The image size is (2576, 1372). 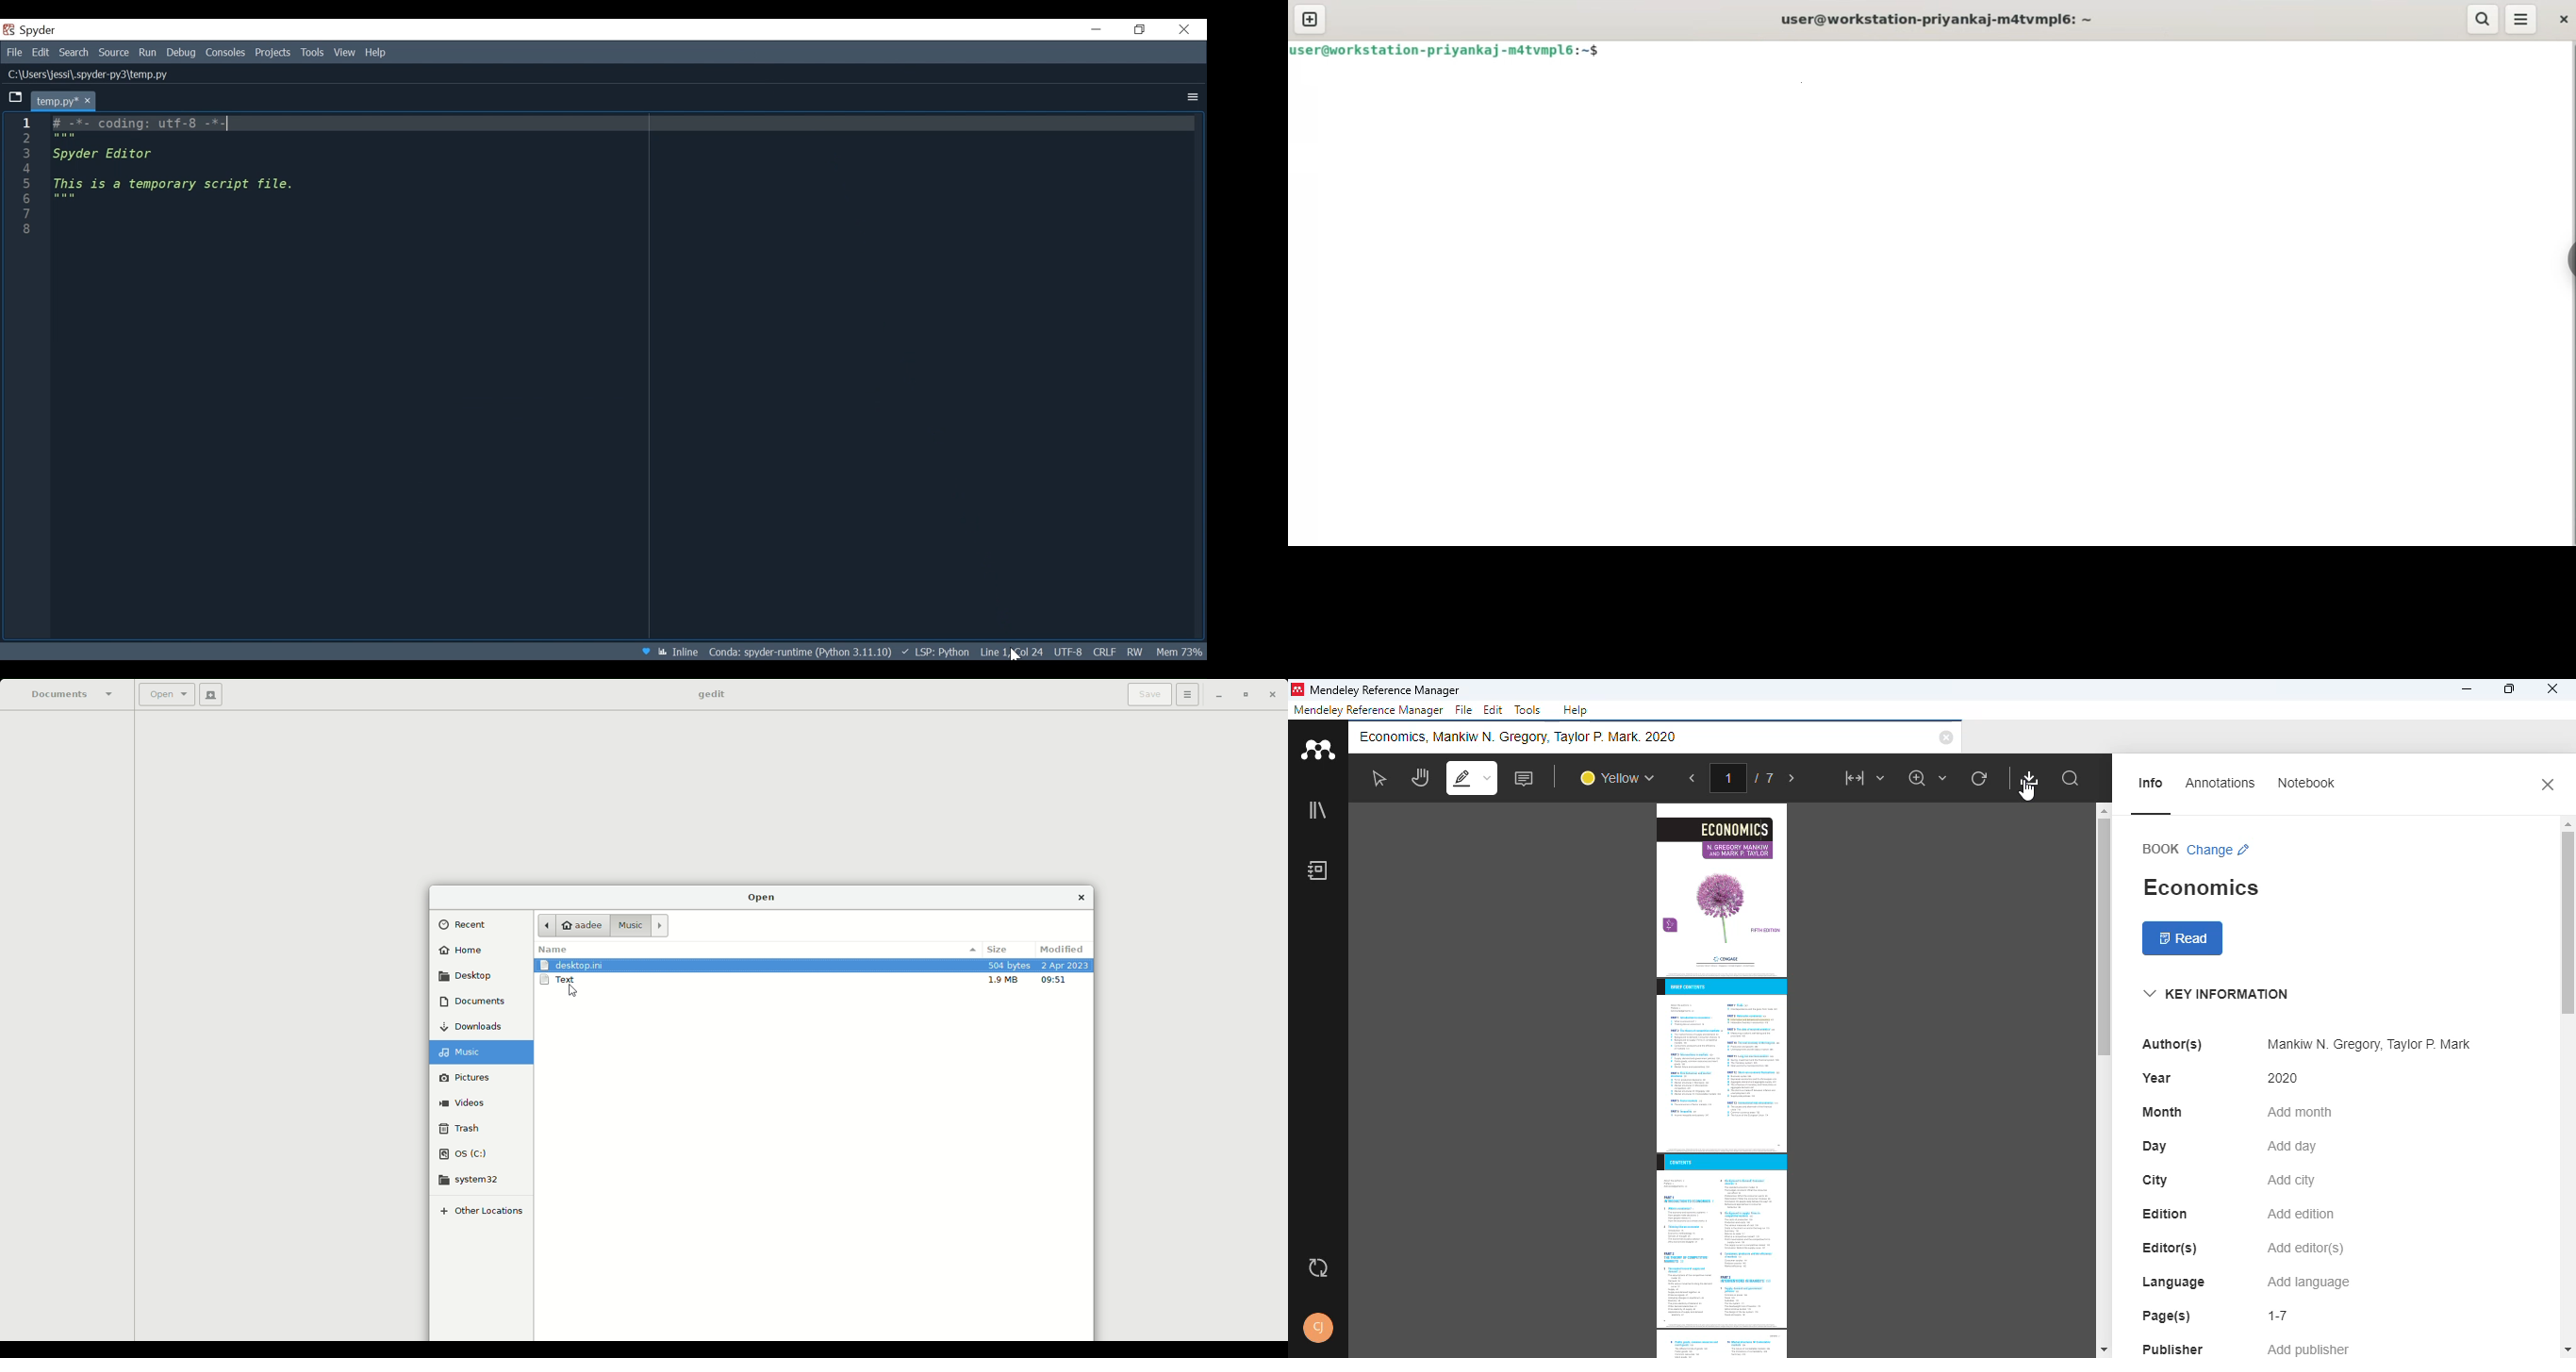 I want to click on Cursor, so click(x=1013, y=654).